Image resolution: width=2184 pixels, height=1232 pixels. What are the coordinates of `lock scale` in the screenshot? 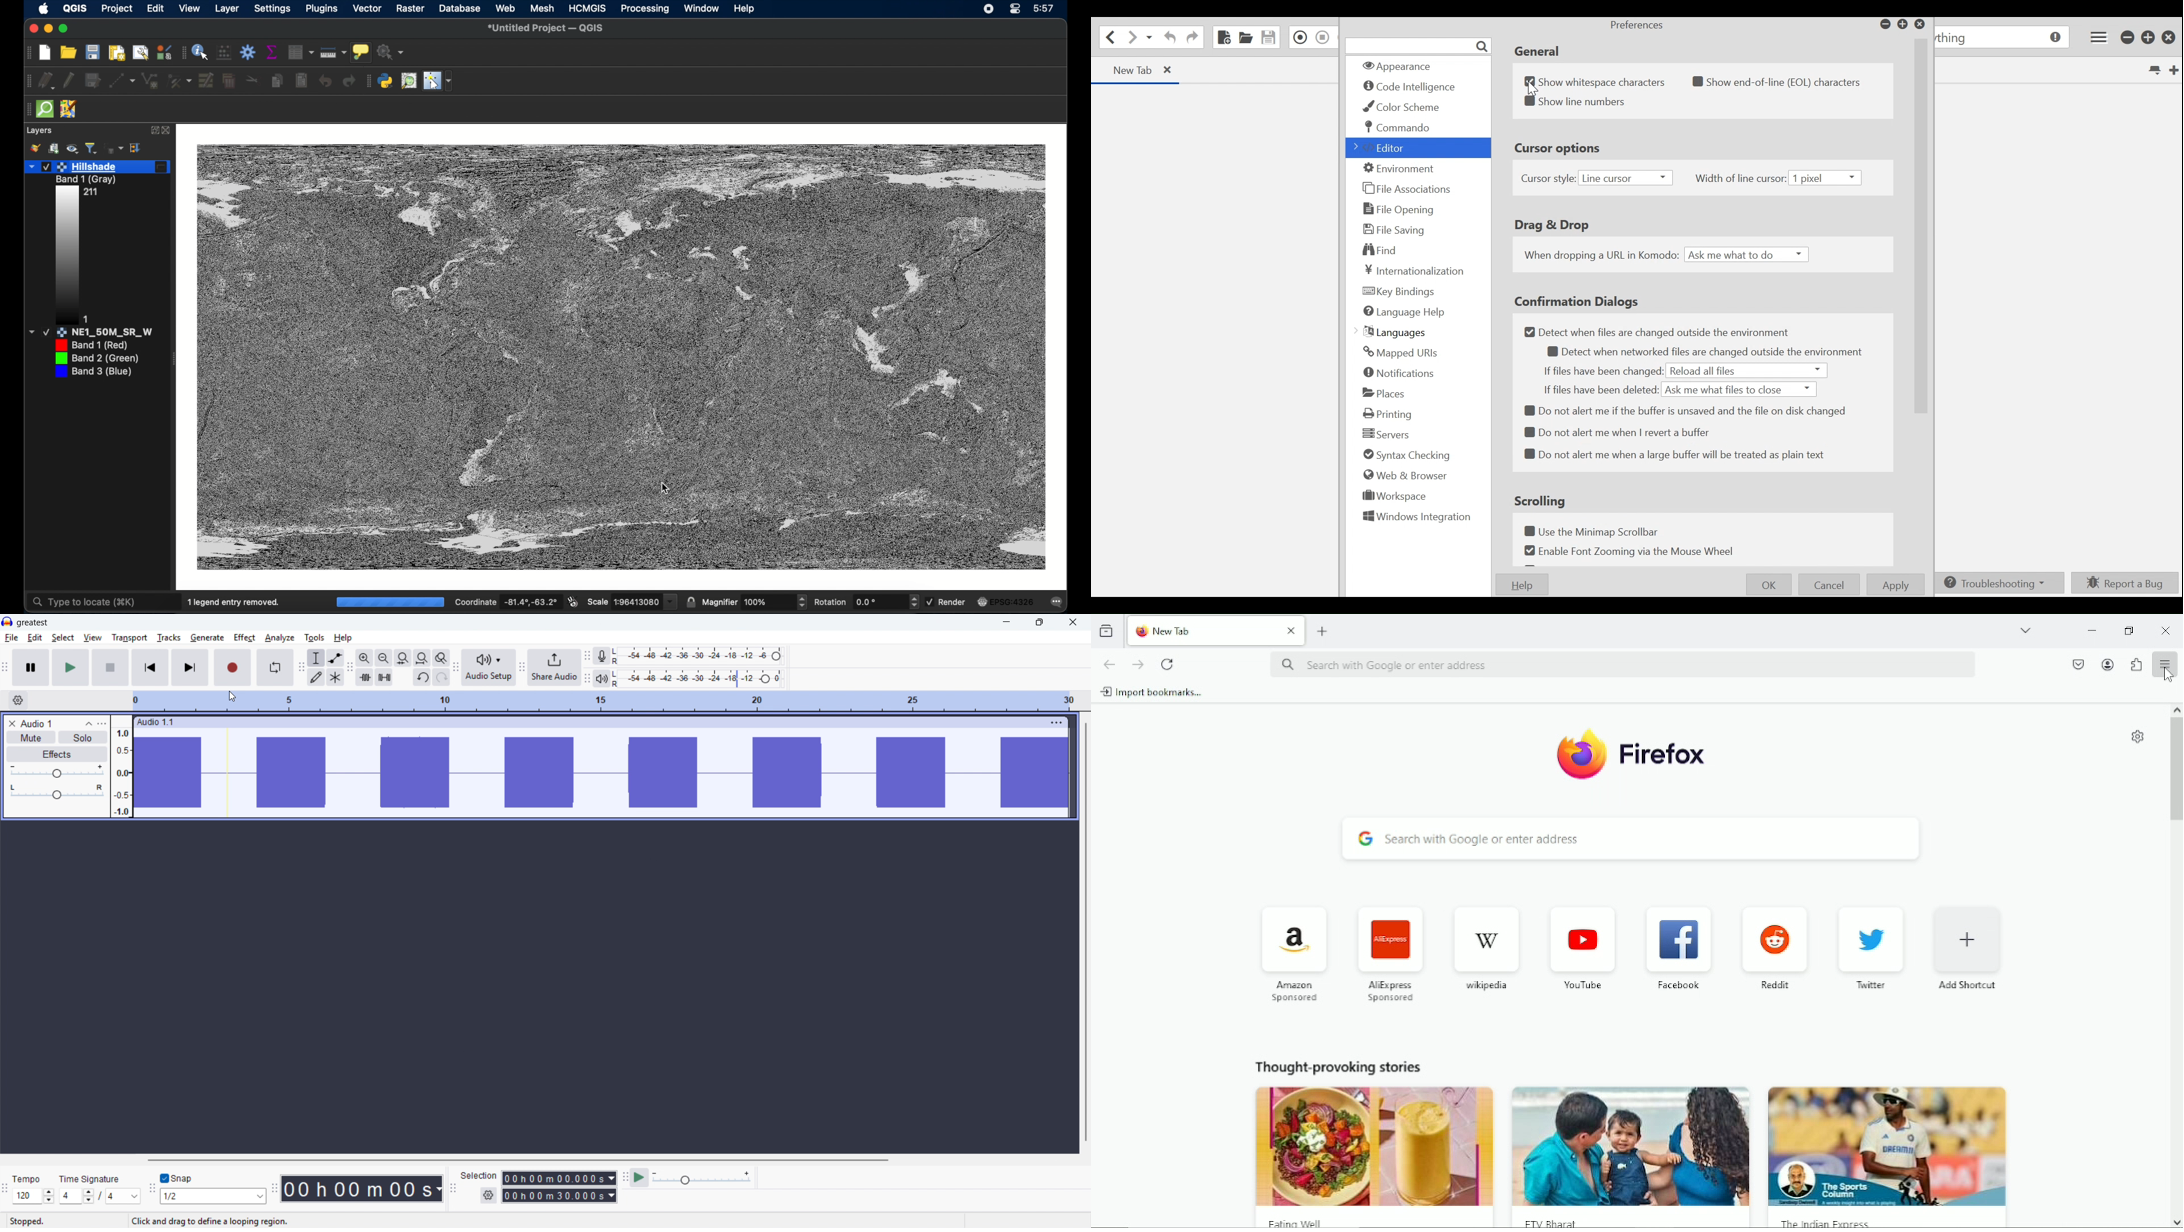 It's located at (691, 603).